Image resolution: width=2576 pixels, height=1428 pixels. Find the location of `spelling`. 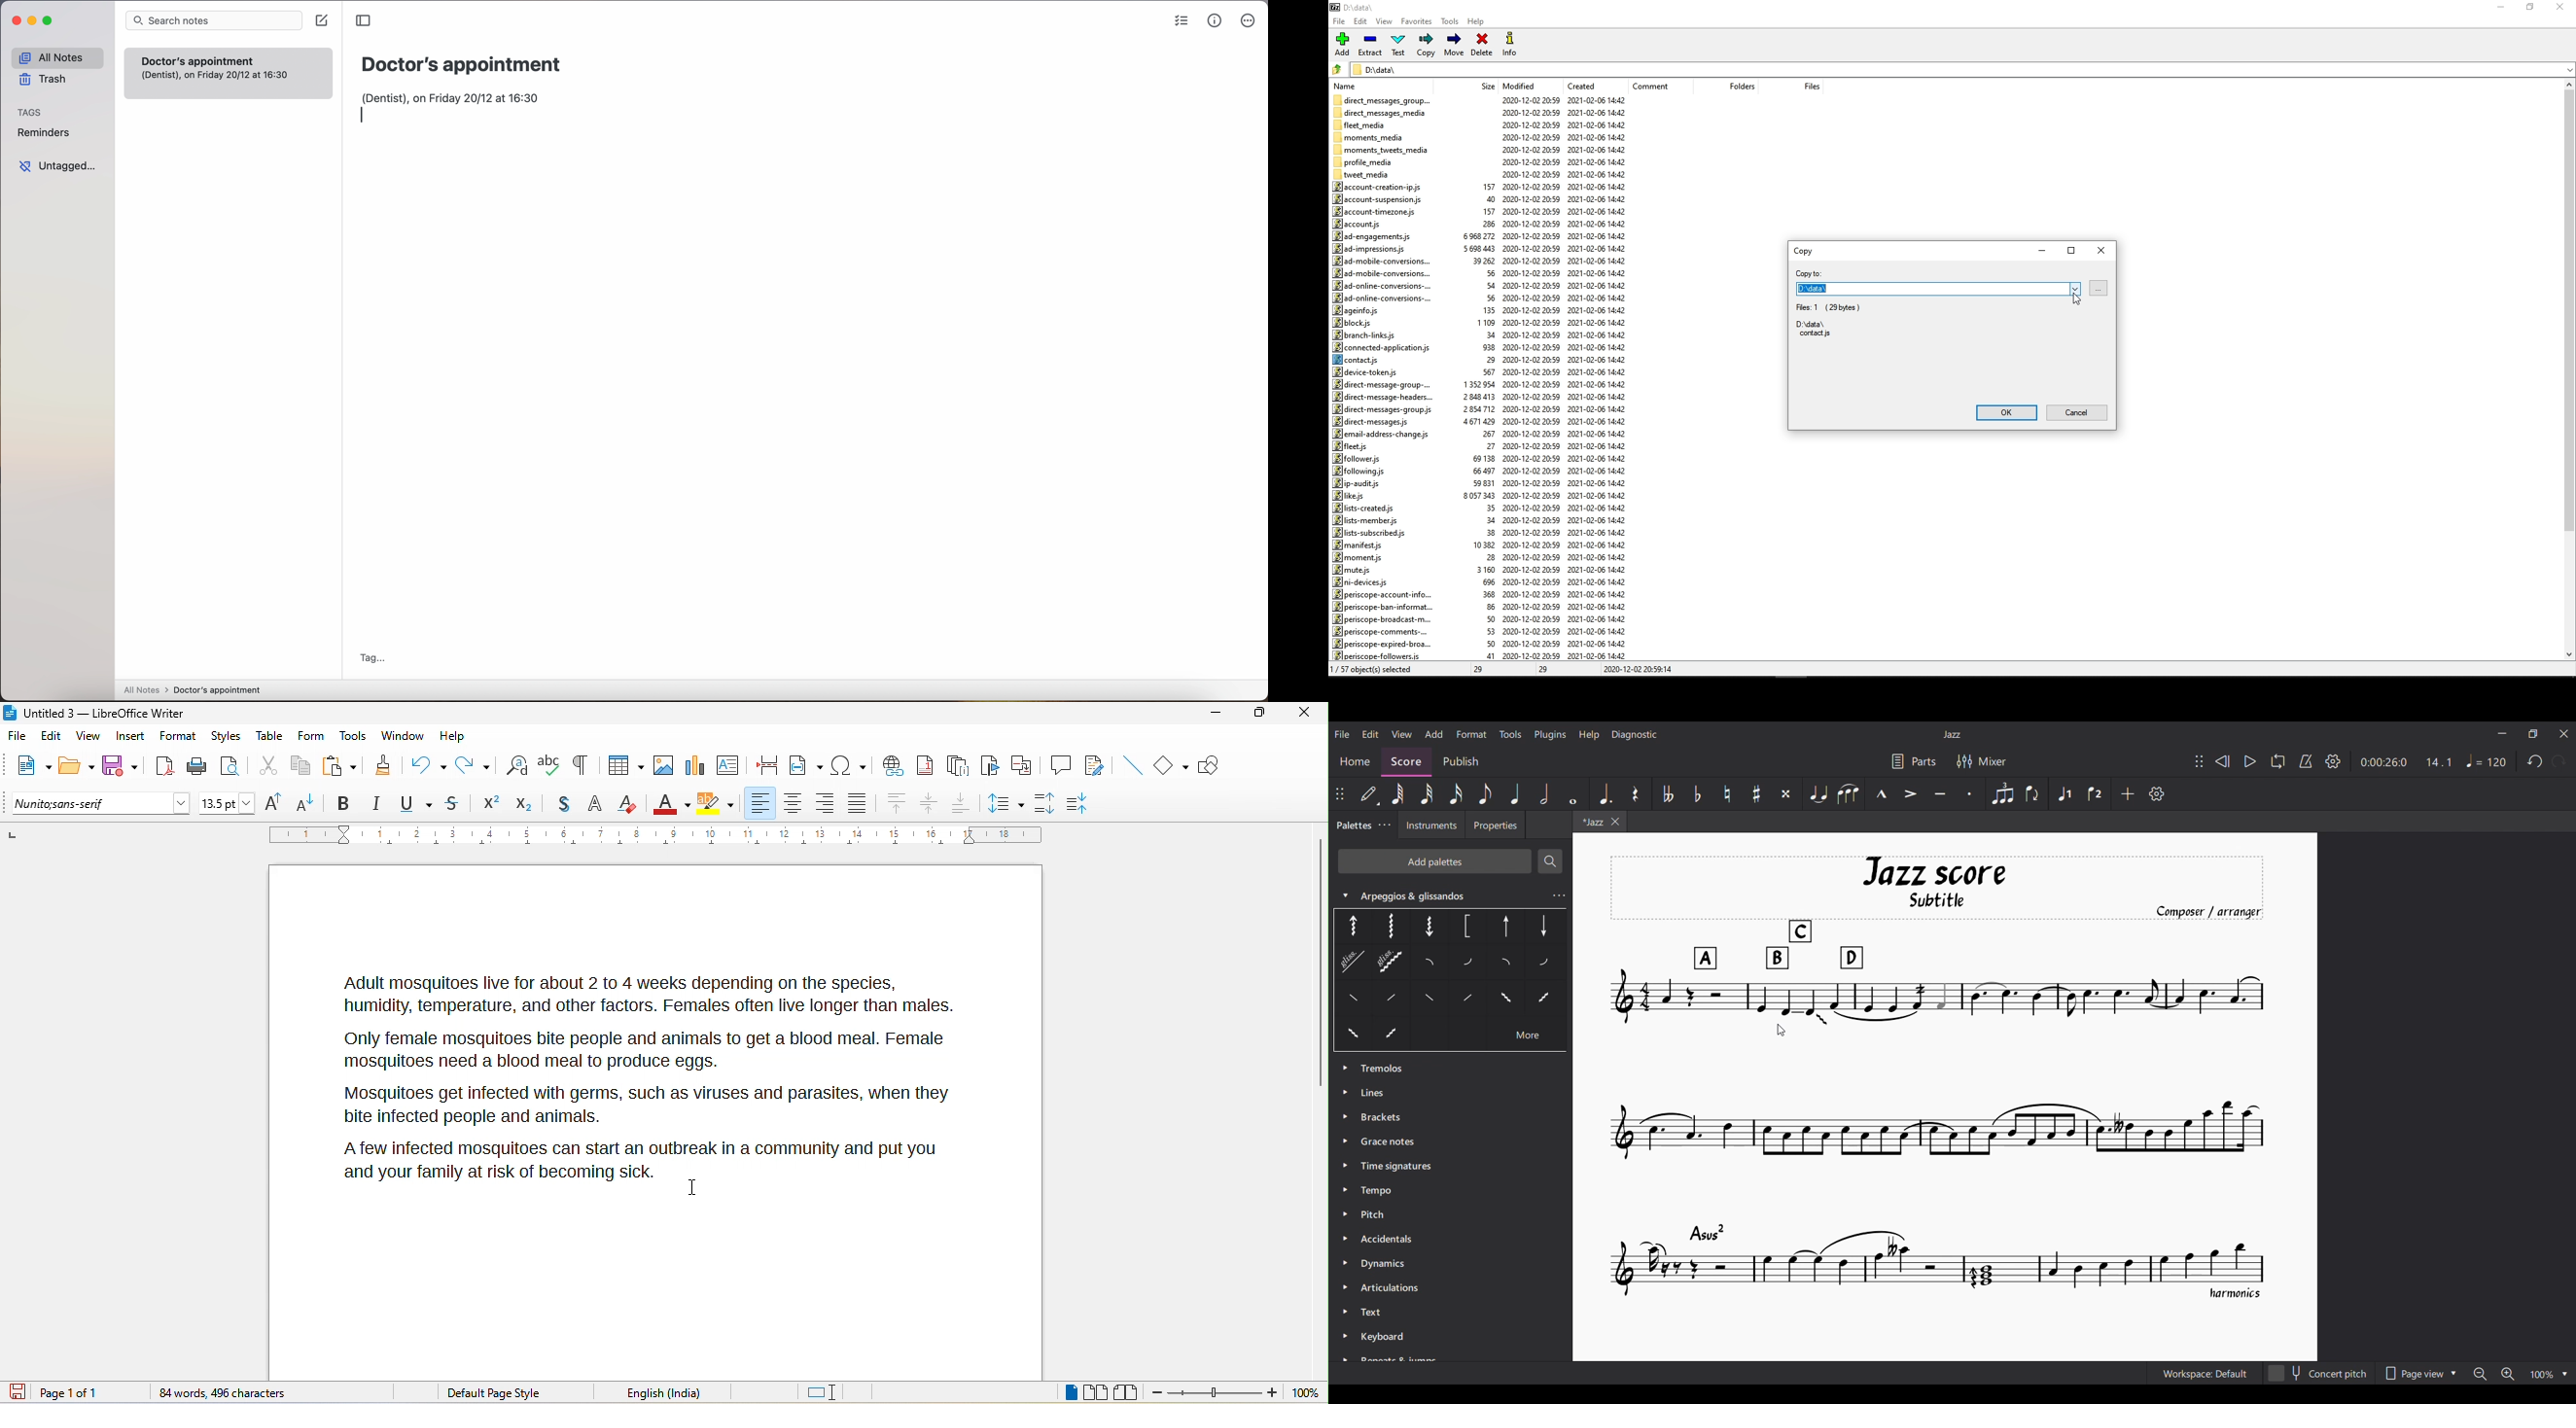

spelling is located at coordinates (549, 763).